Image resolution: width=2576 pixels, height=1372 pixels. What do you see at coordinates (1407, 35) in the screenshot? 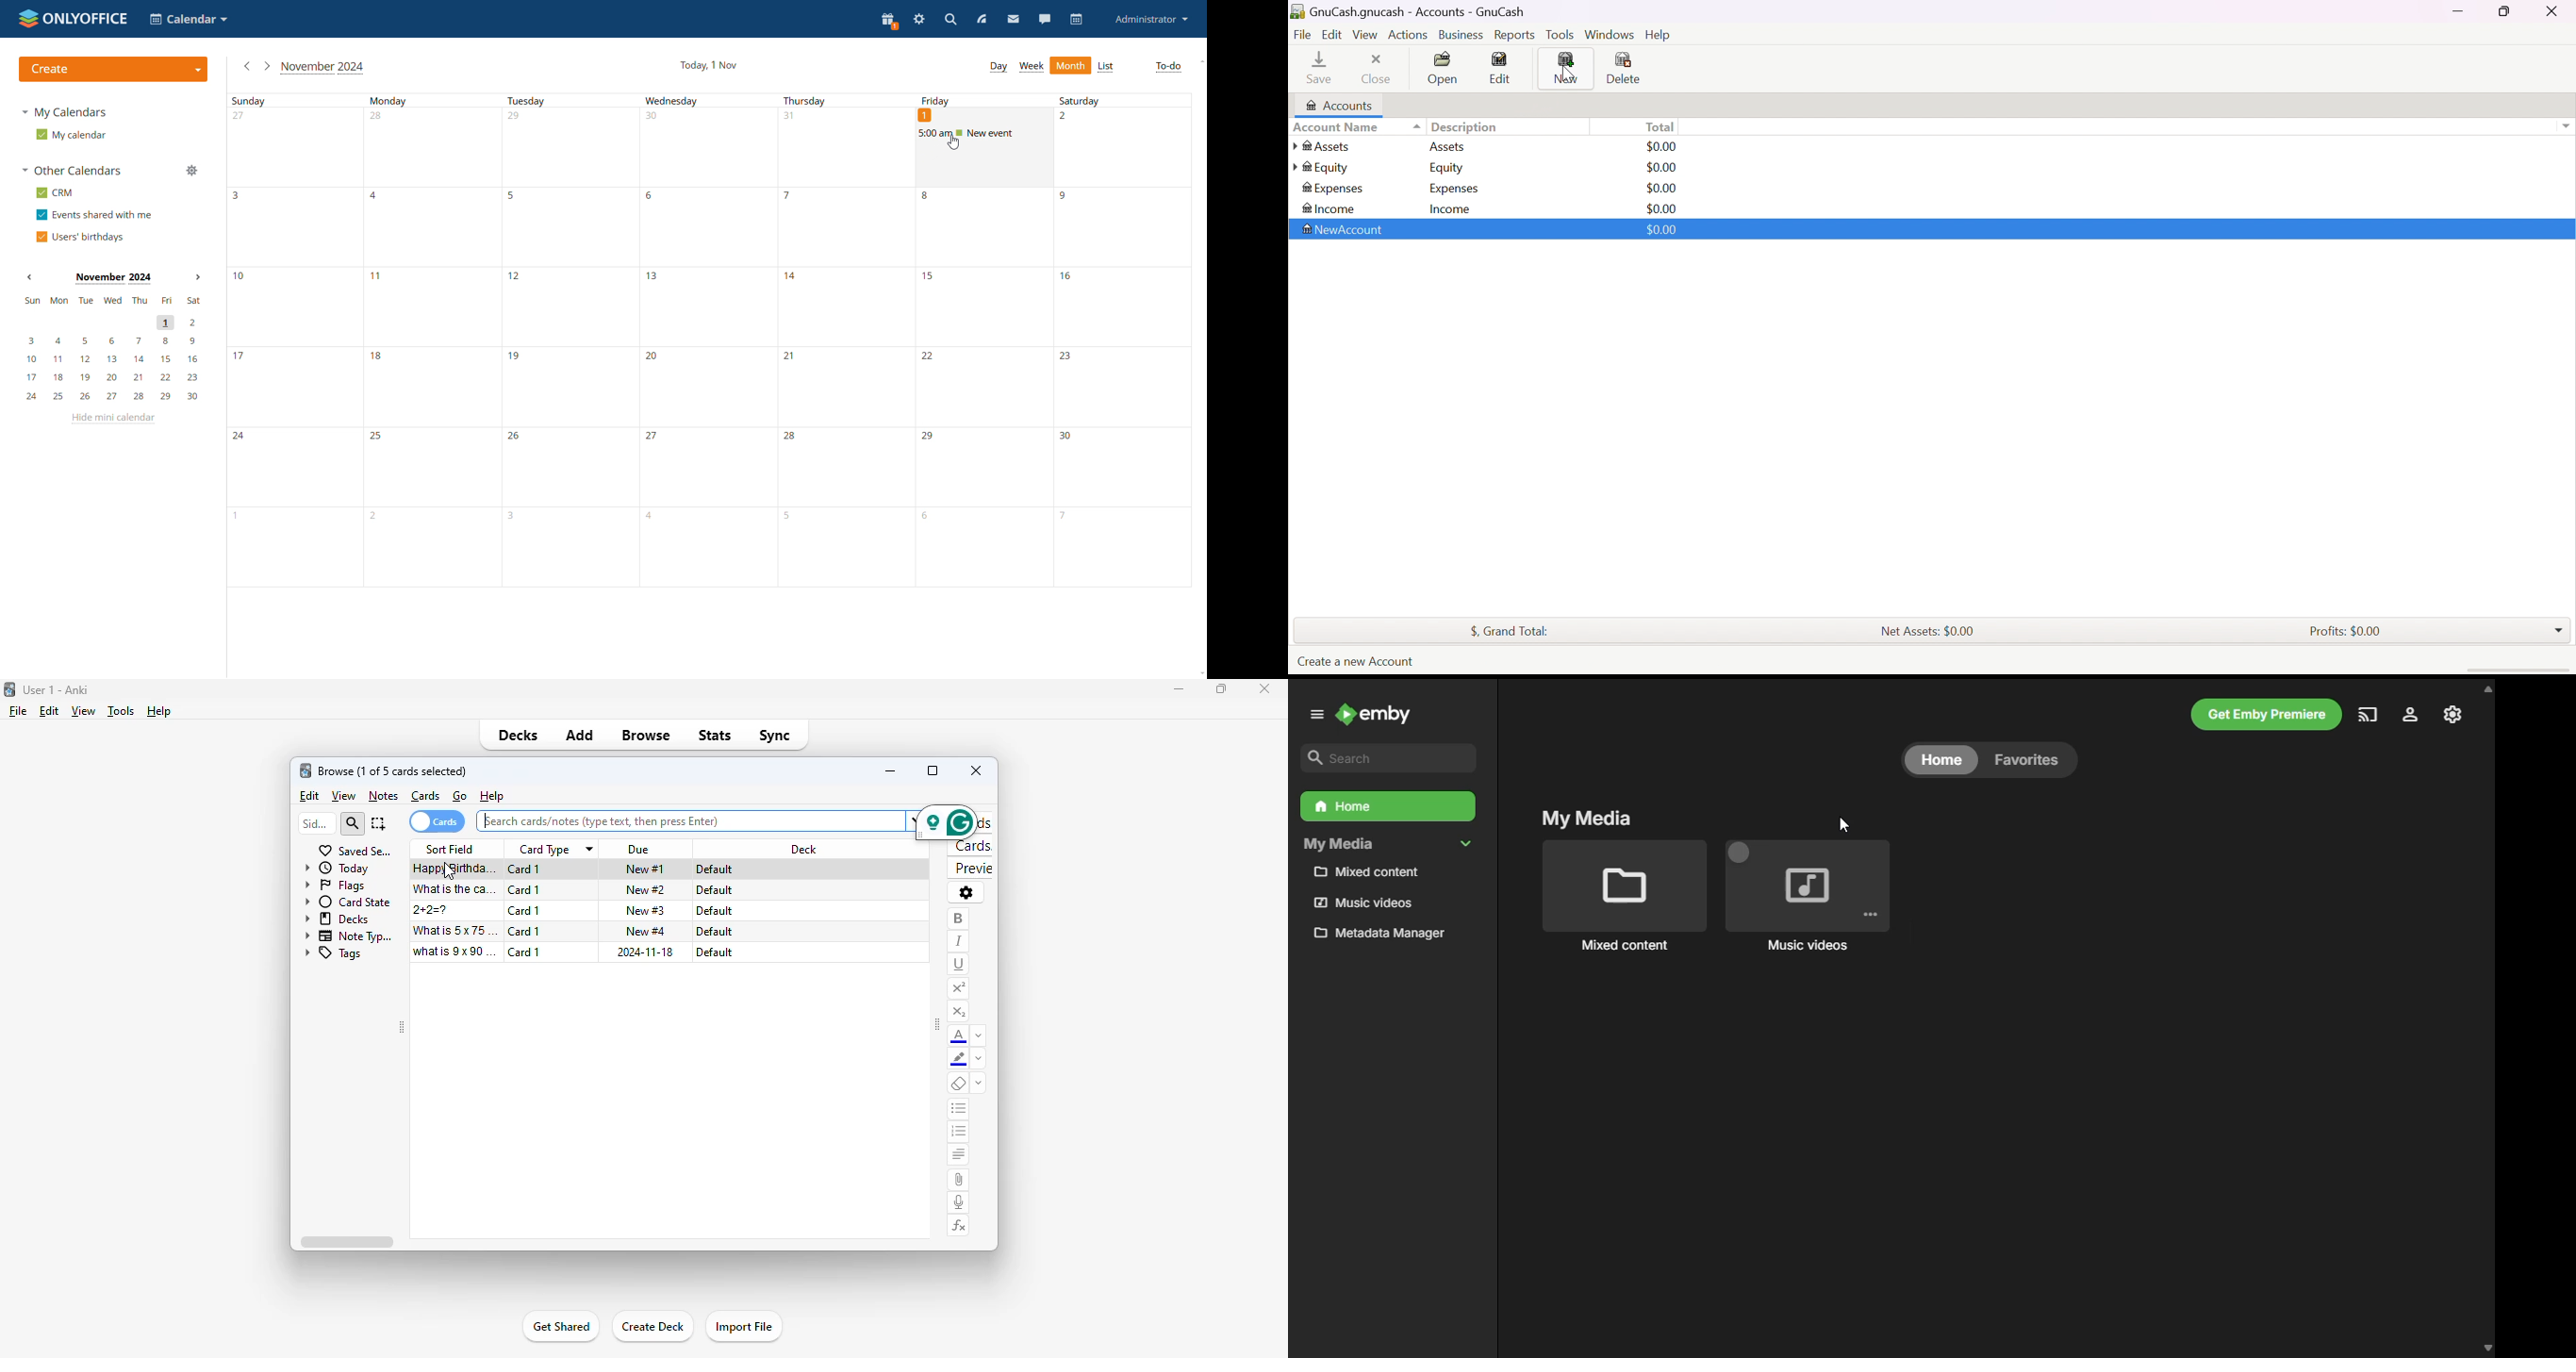
I see `Actions` at bounding box center [1407, 35].